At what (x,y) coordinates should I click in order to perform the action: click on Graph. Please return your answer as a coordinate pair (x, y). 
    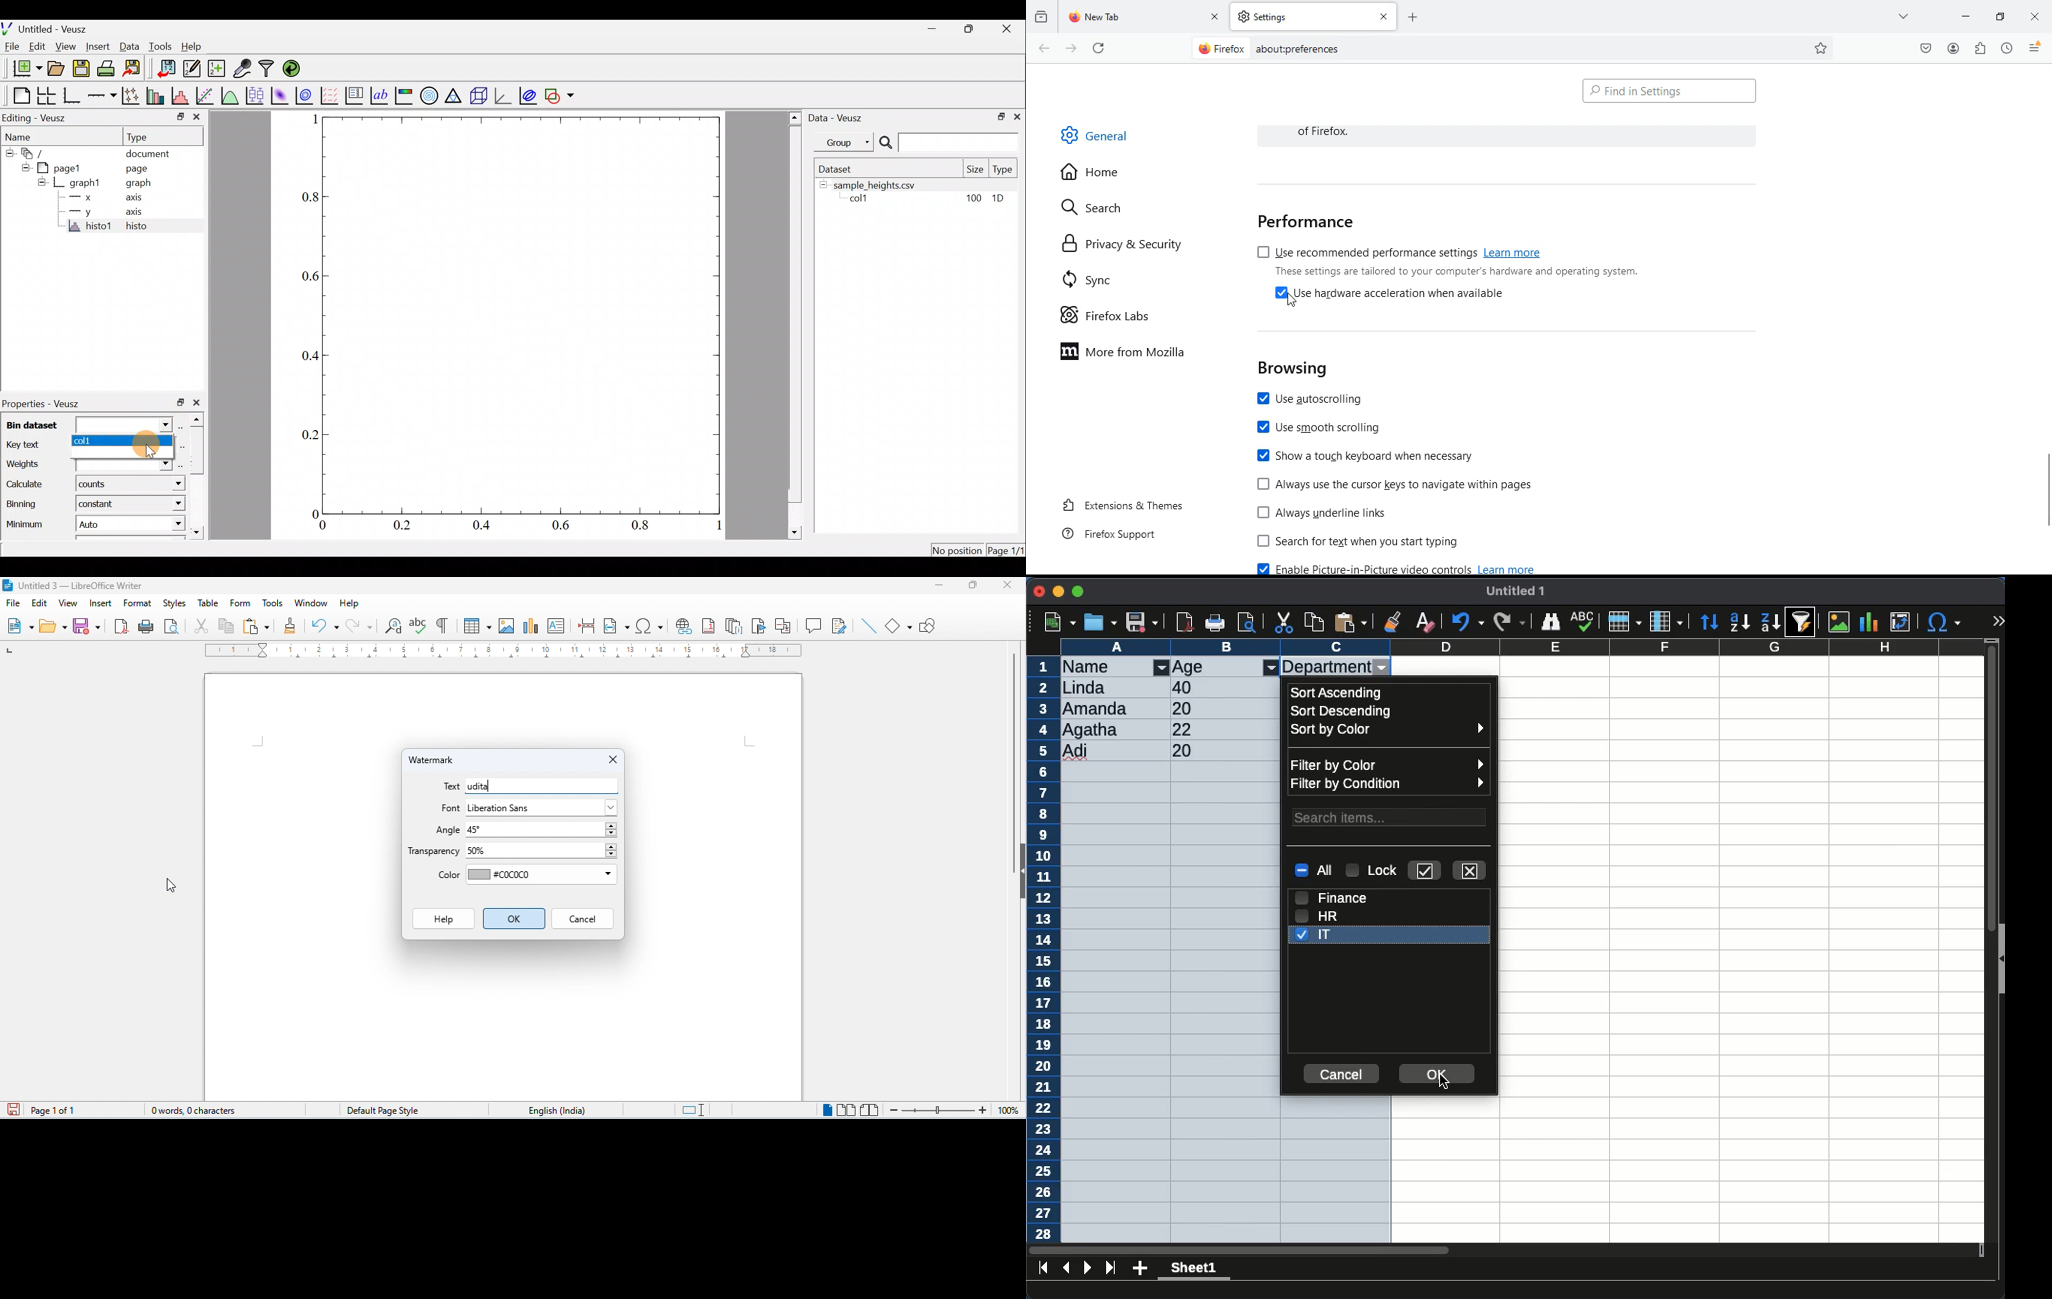
    Looking at the image, I should click on (523, 315).